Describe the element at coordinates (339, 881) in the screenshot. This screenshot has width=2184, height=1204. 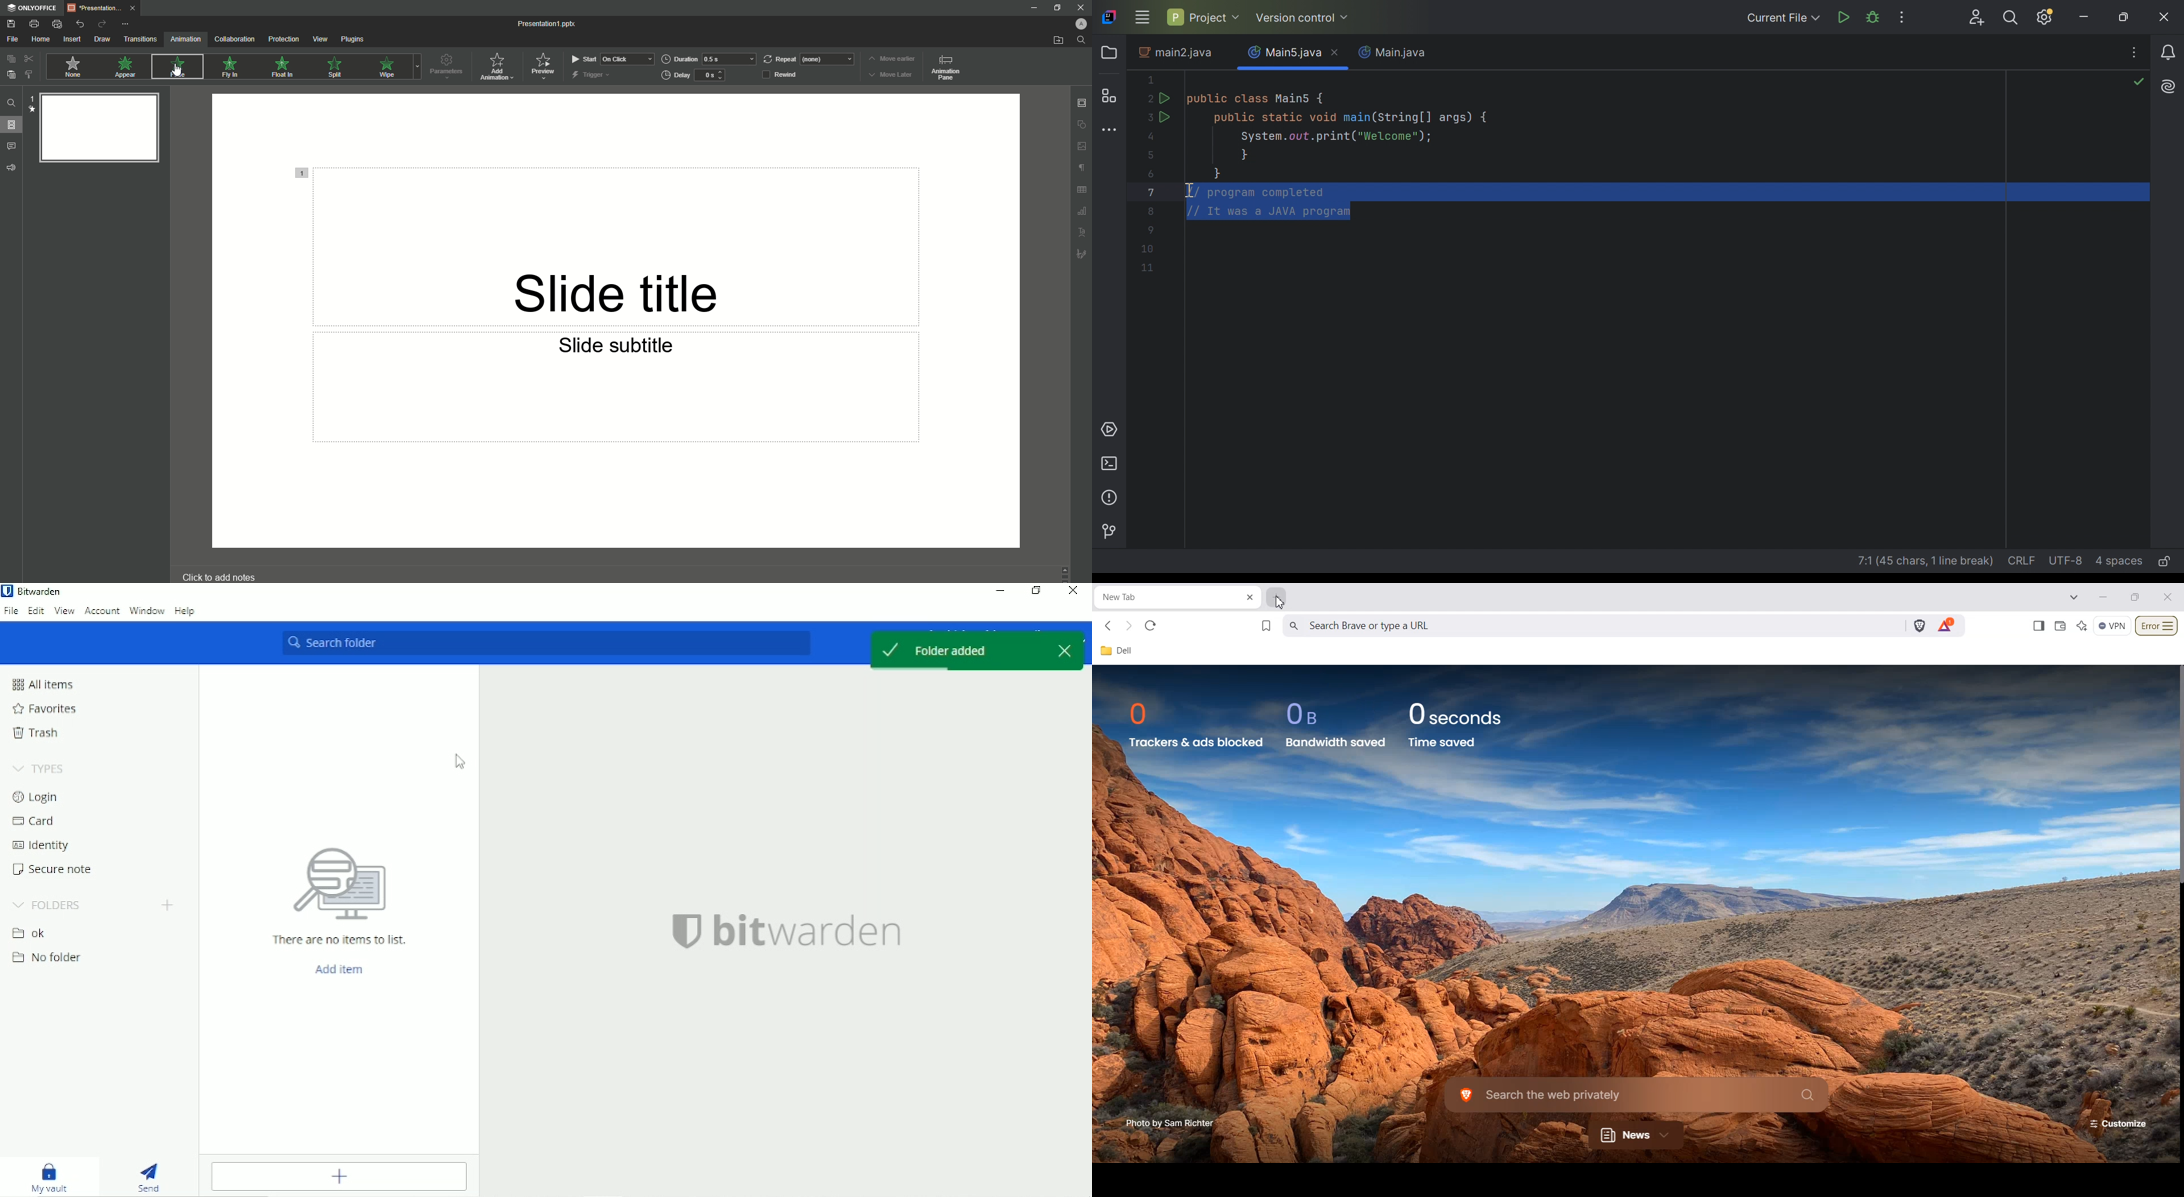
I see `searching for folder logo` at that location.